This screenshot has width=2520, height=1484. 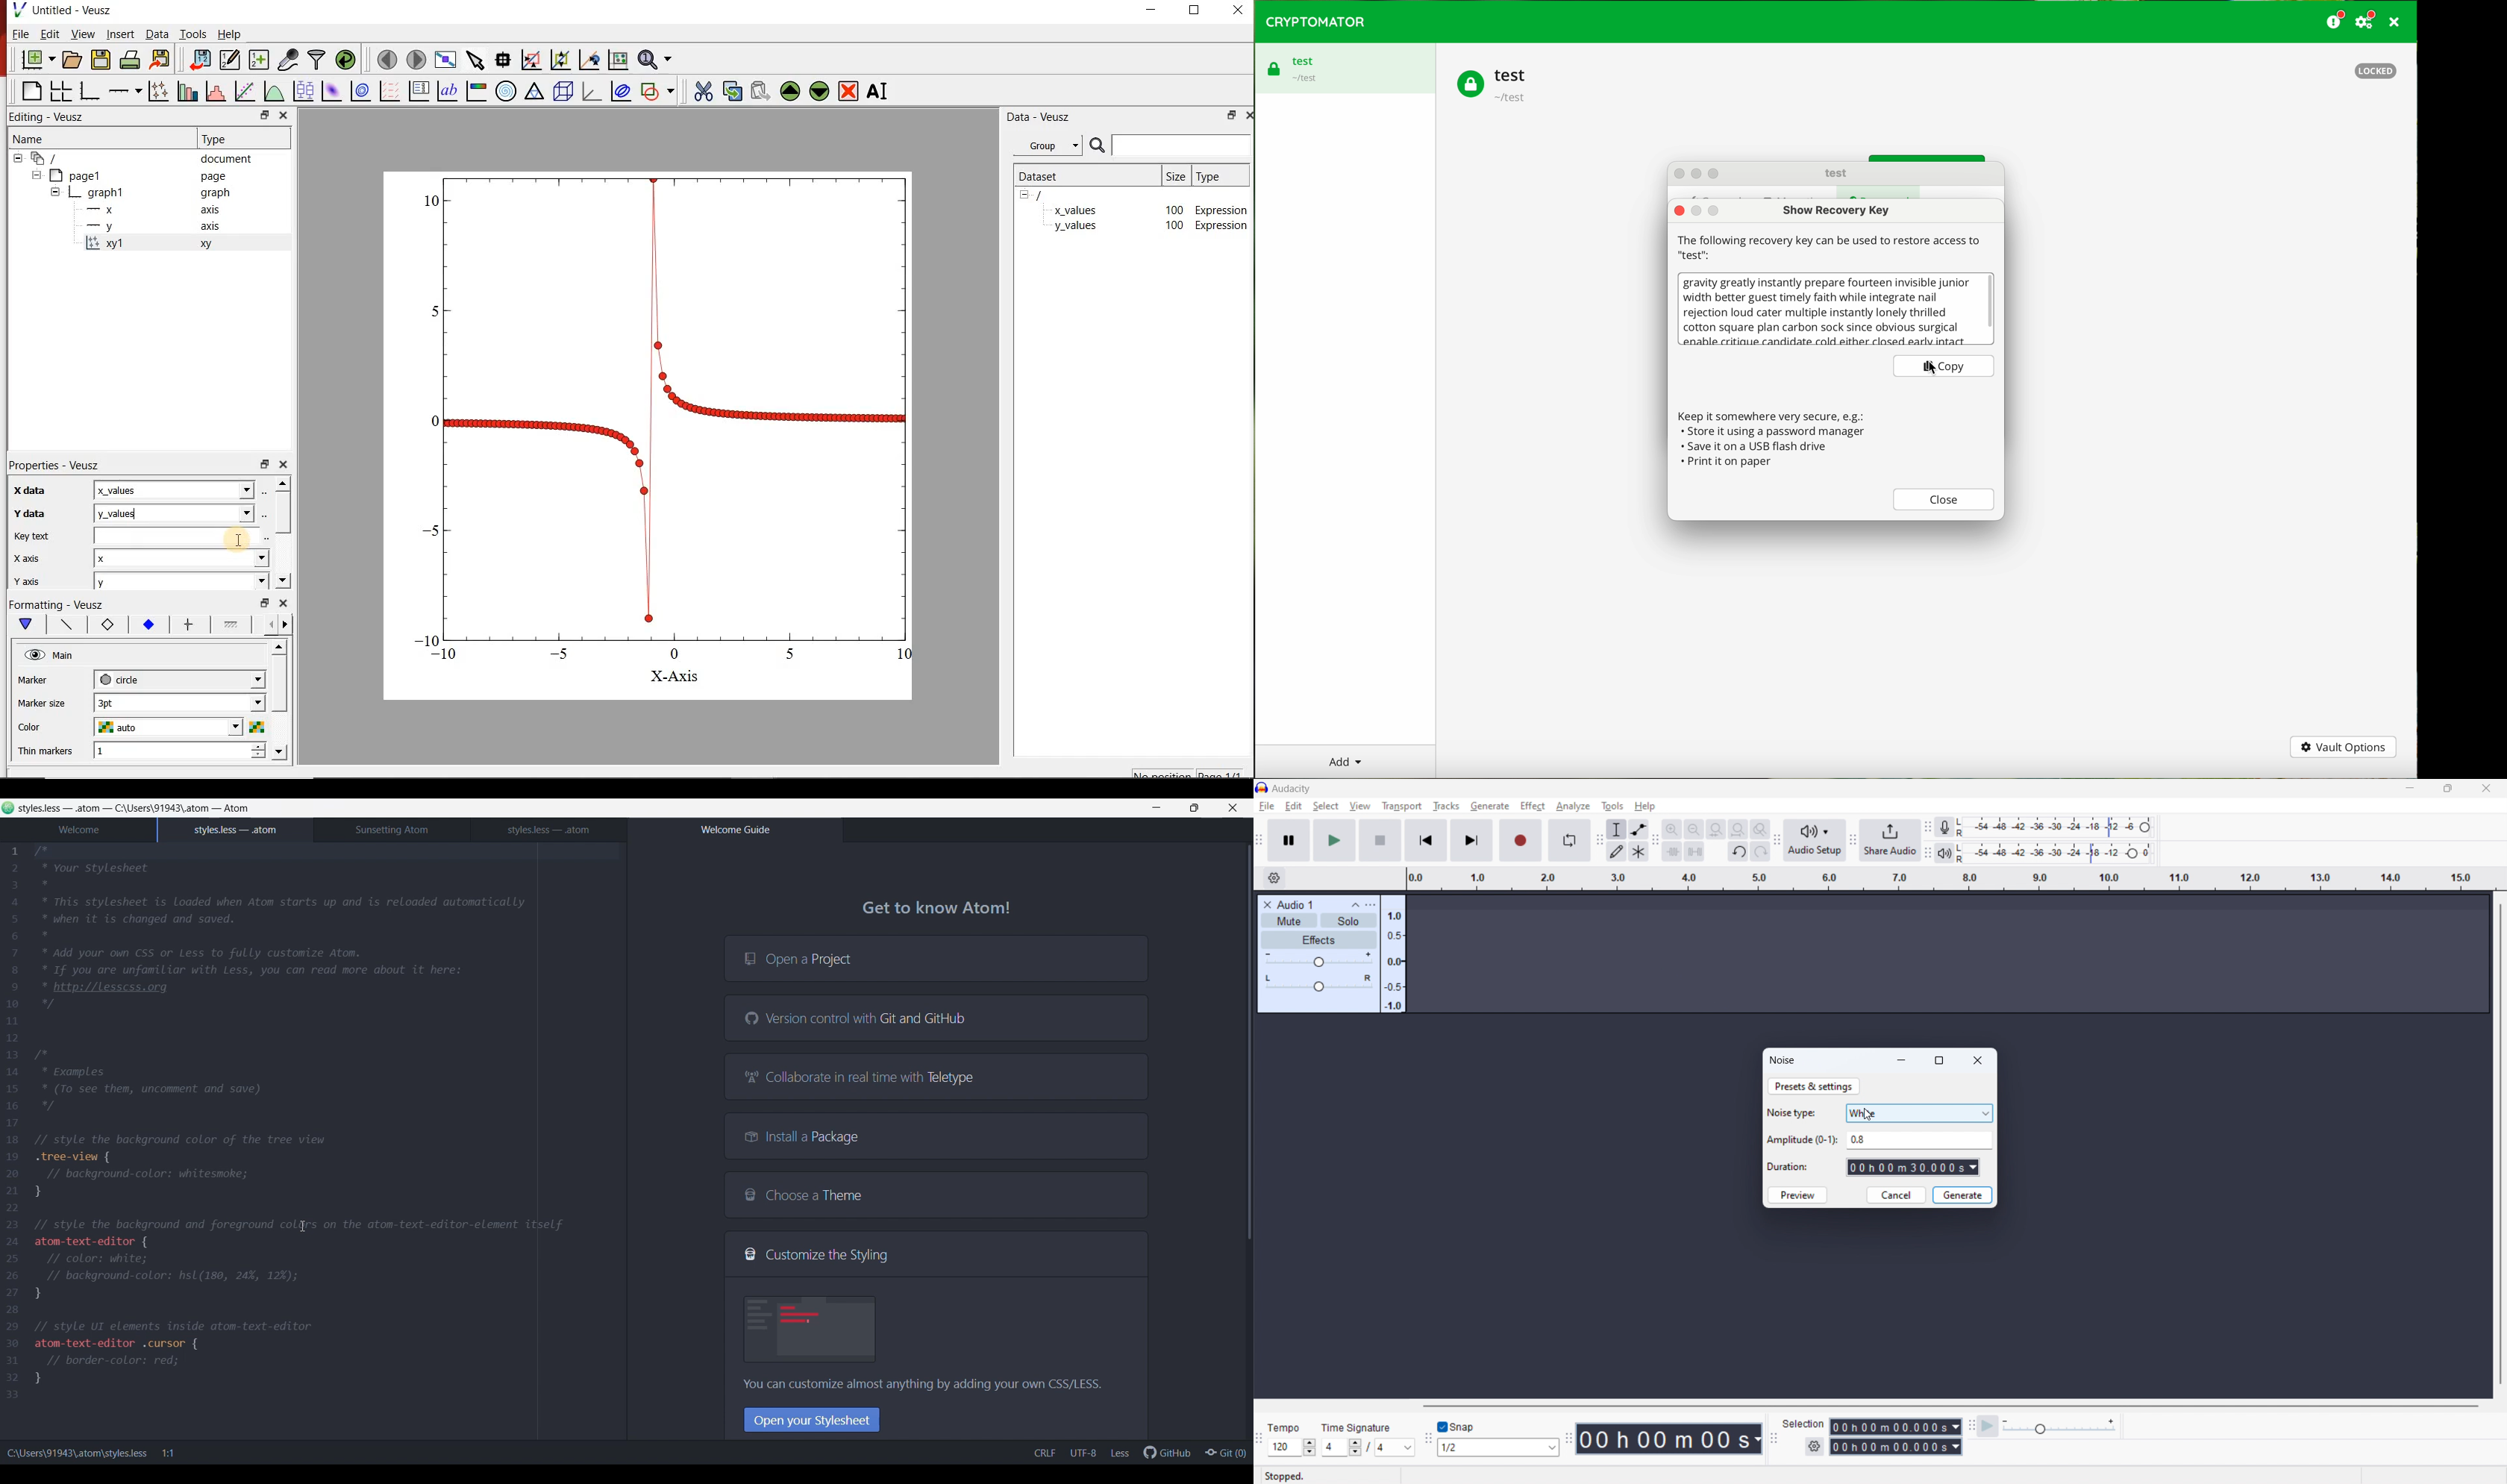 What do you see at coordinates (1318, 960) in the screenshot?
I see `gain` at bounding box center [1318, 960].